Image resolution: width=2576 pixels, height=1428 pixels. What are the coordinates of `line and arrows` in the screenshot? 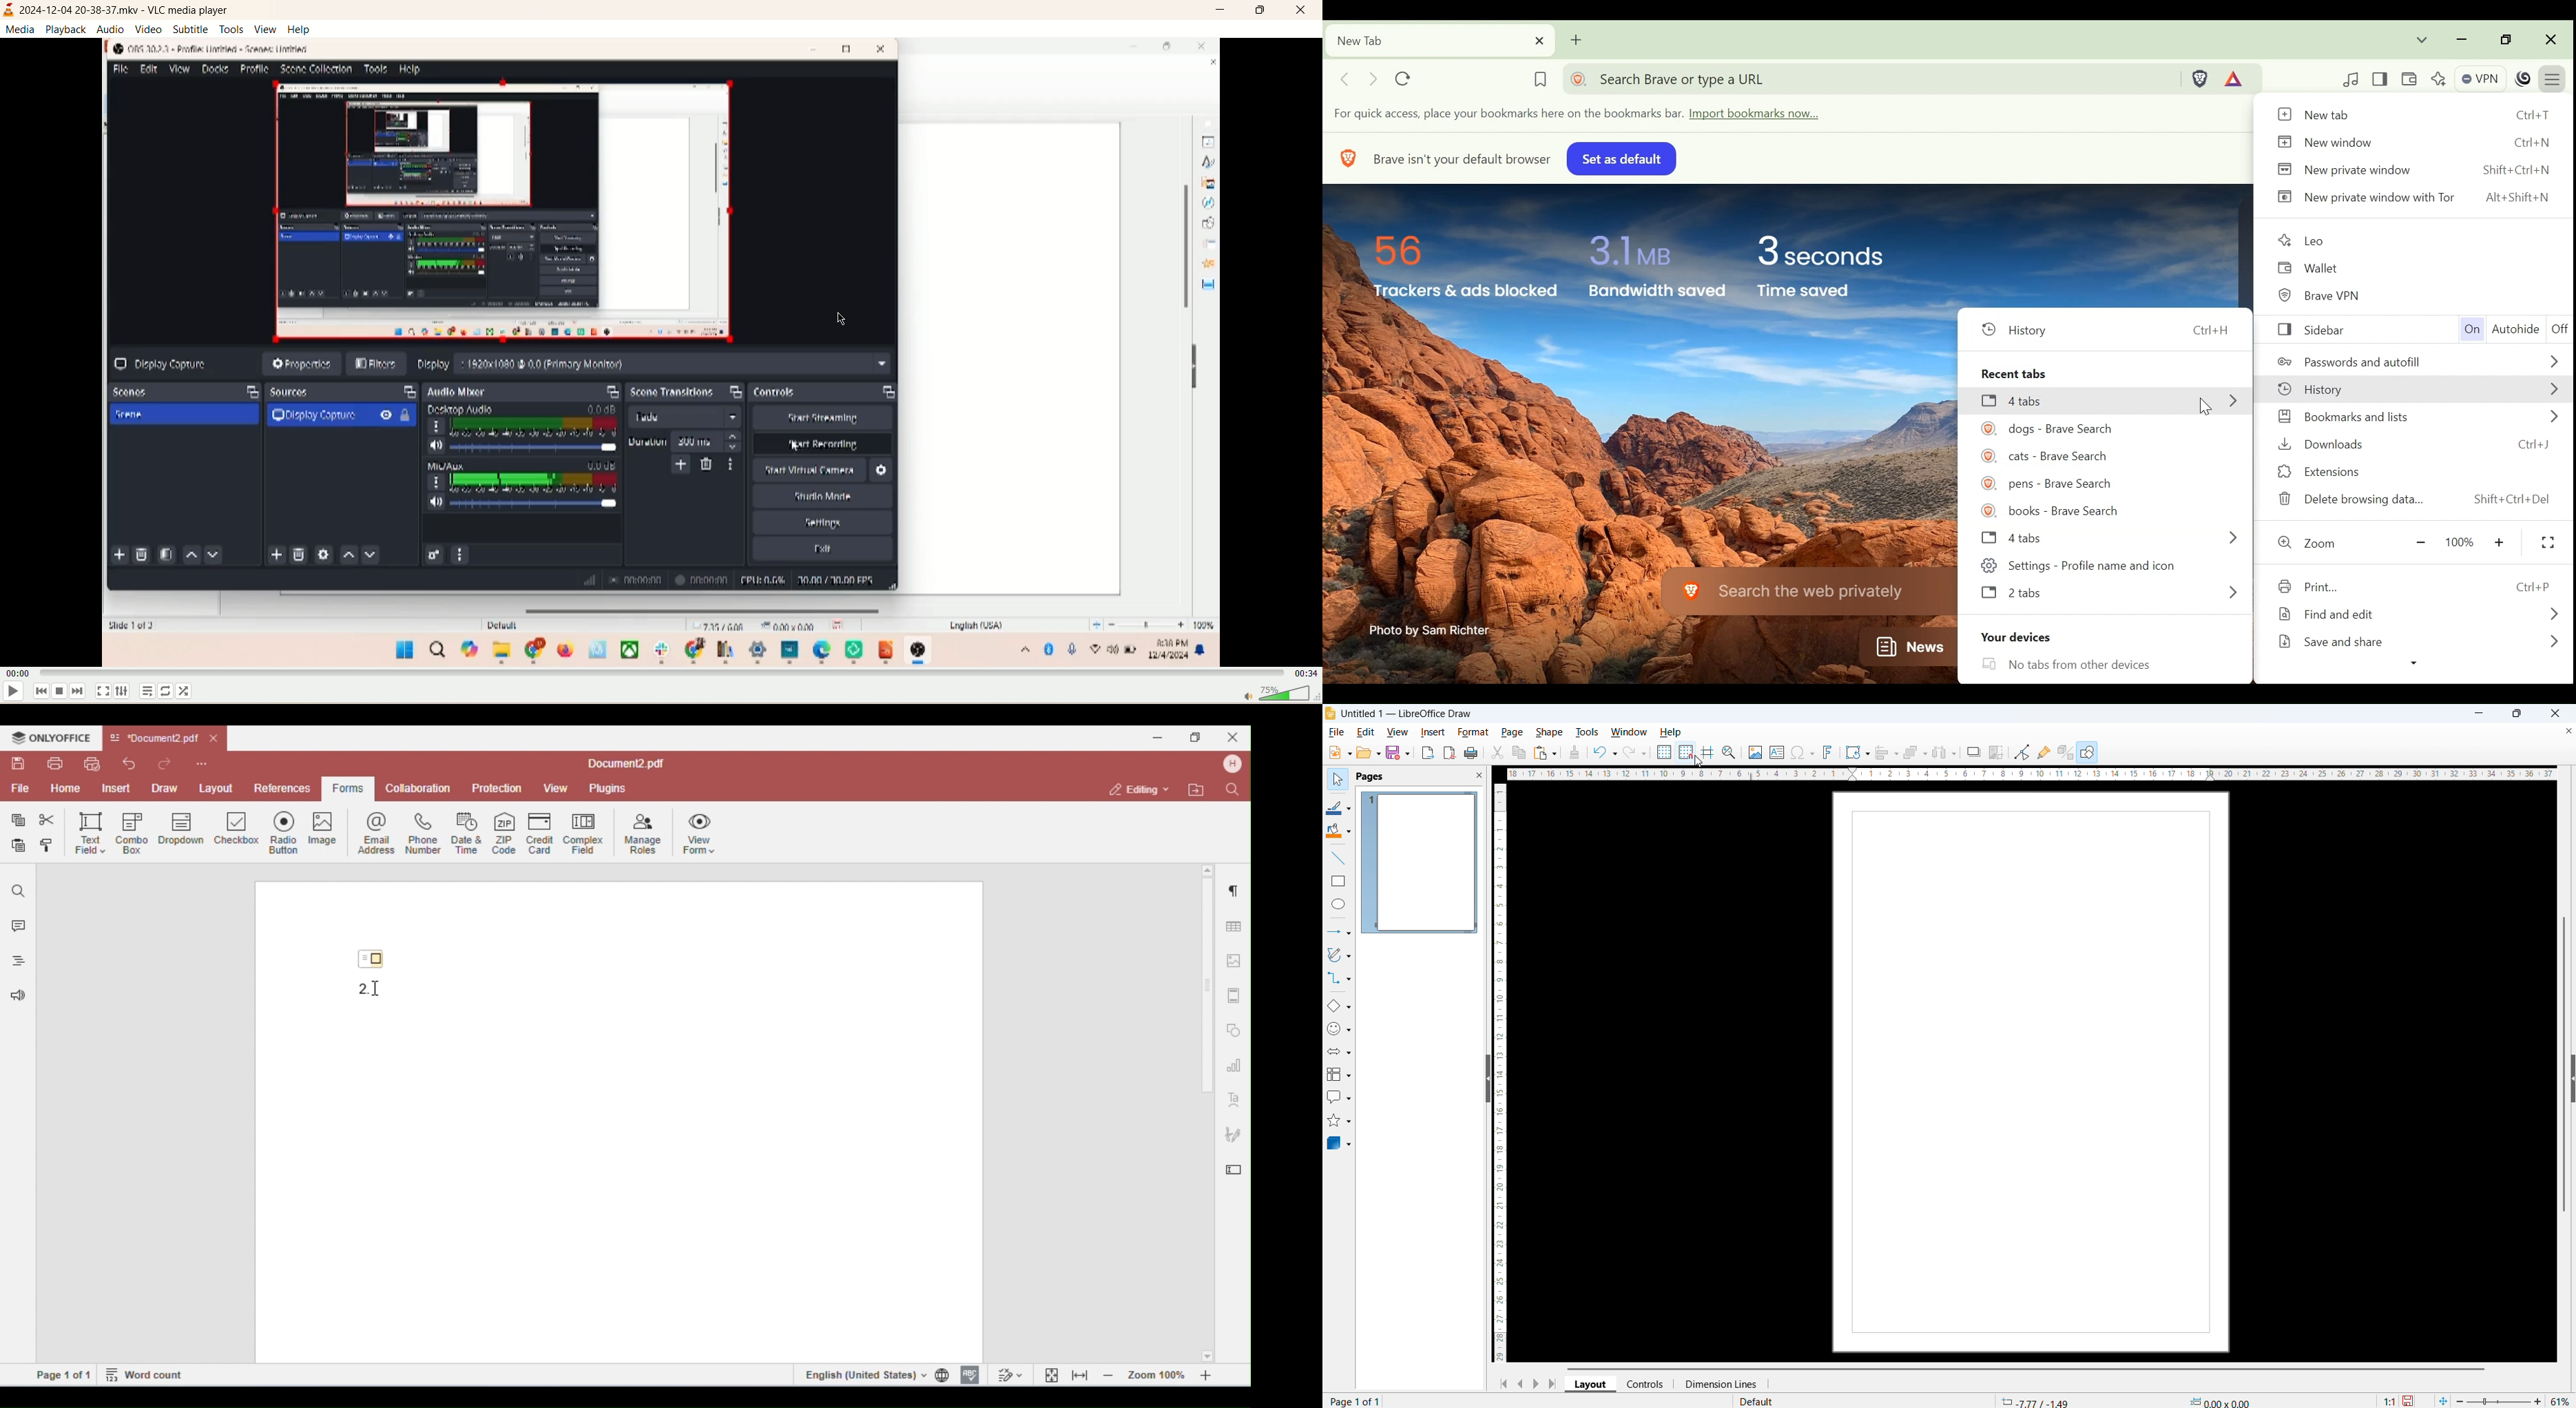 It's located at (1339, 931).